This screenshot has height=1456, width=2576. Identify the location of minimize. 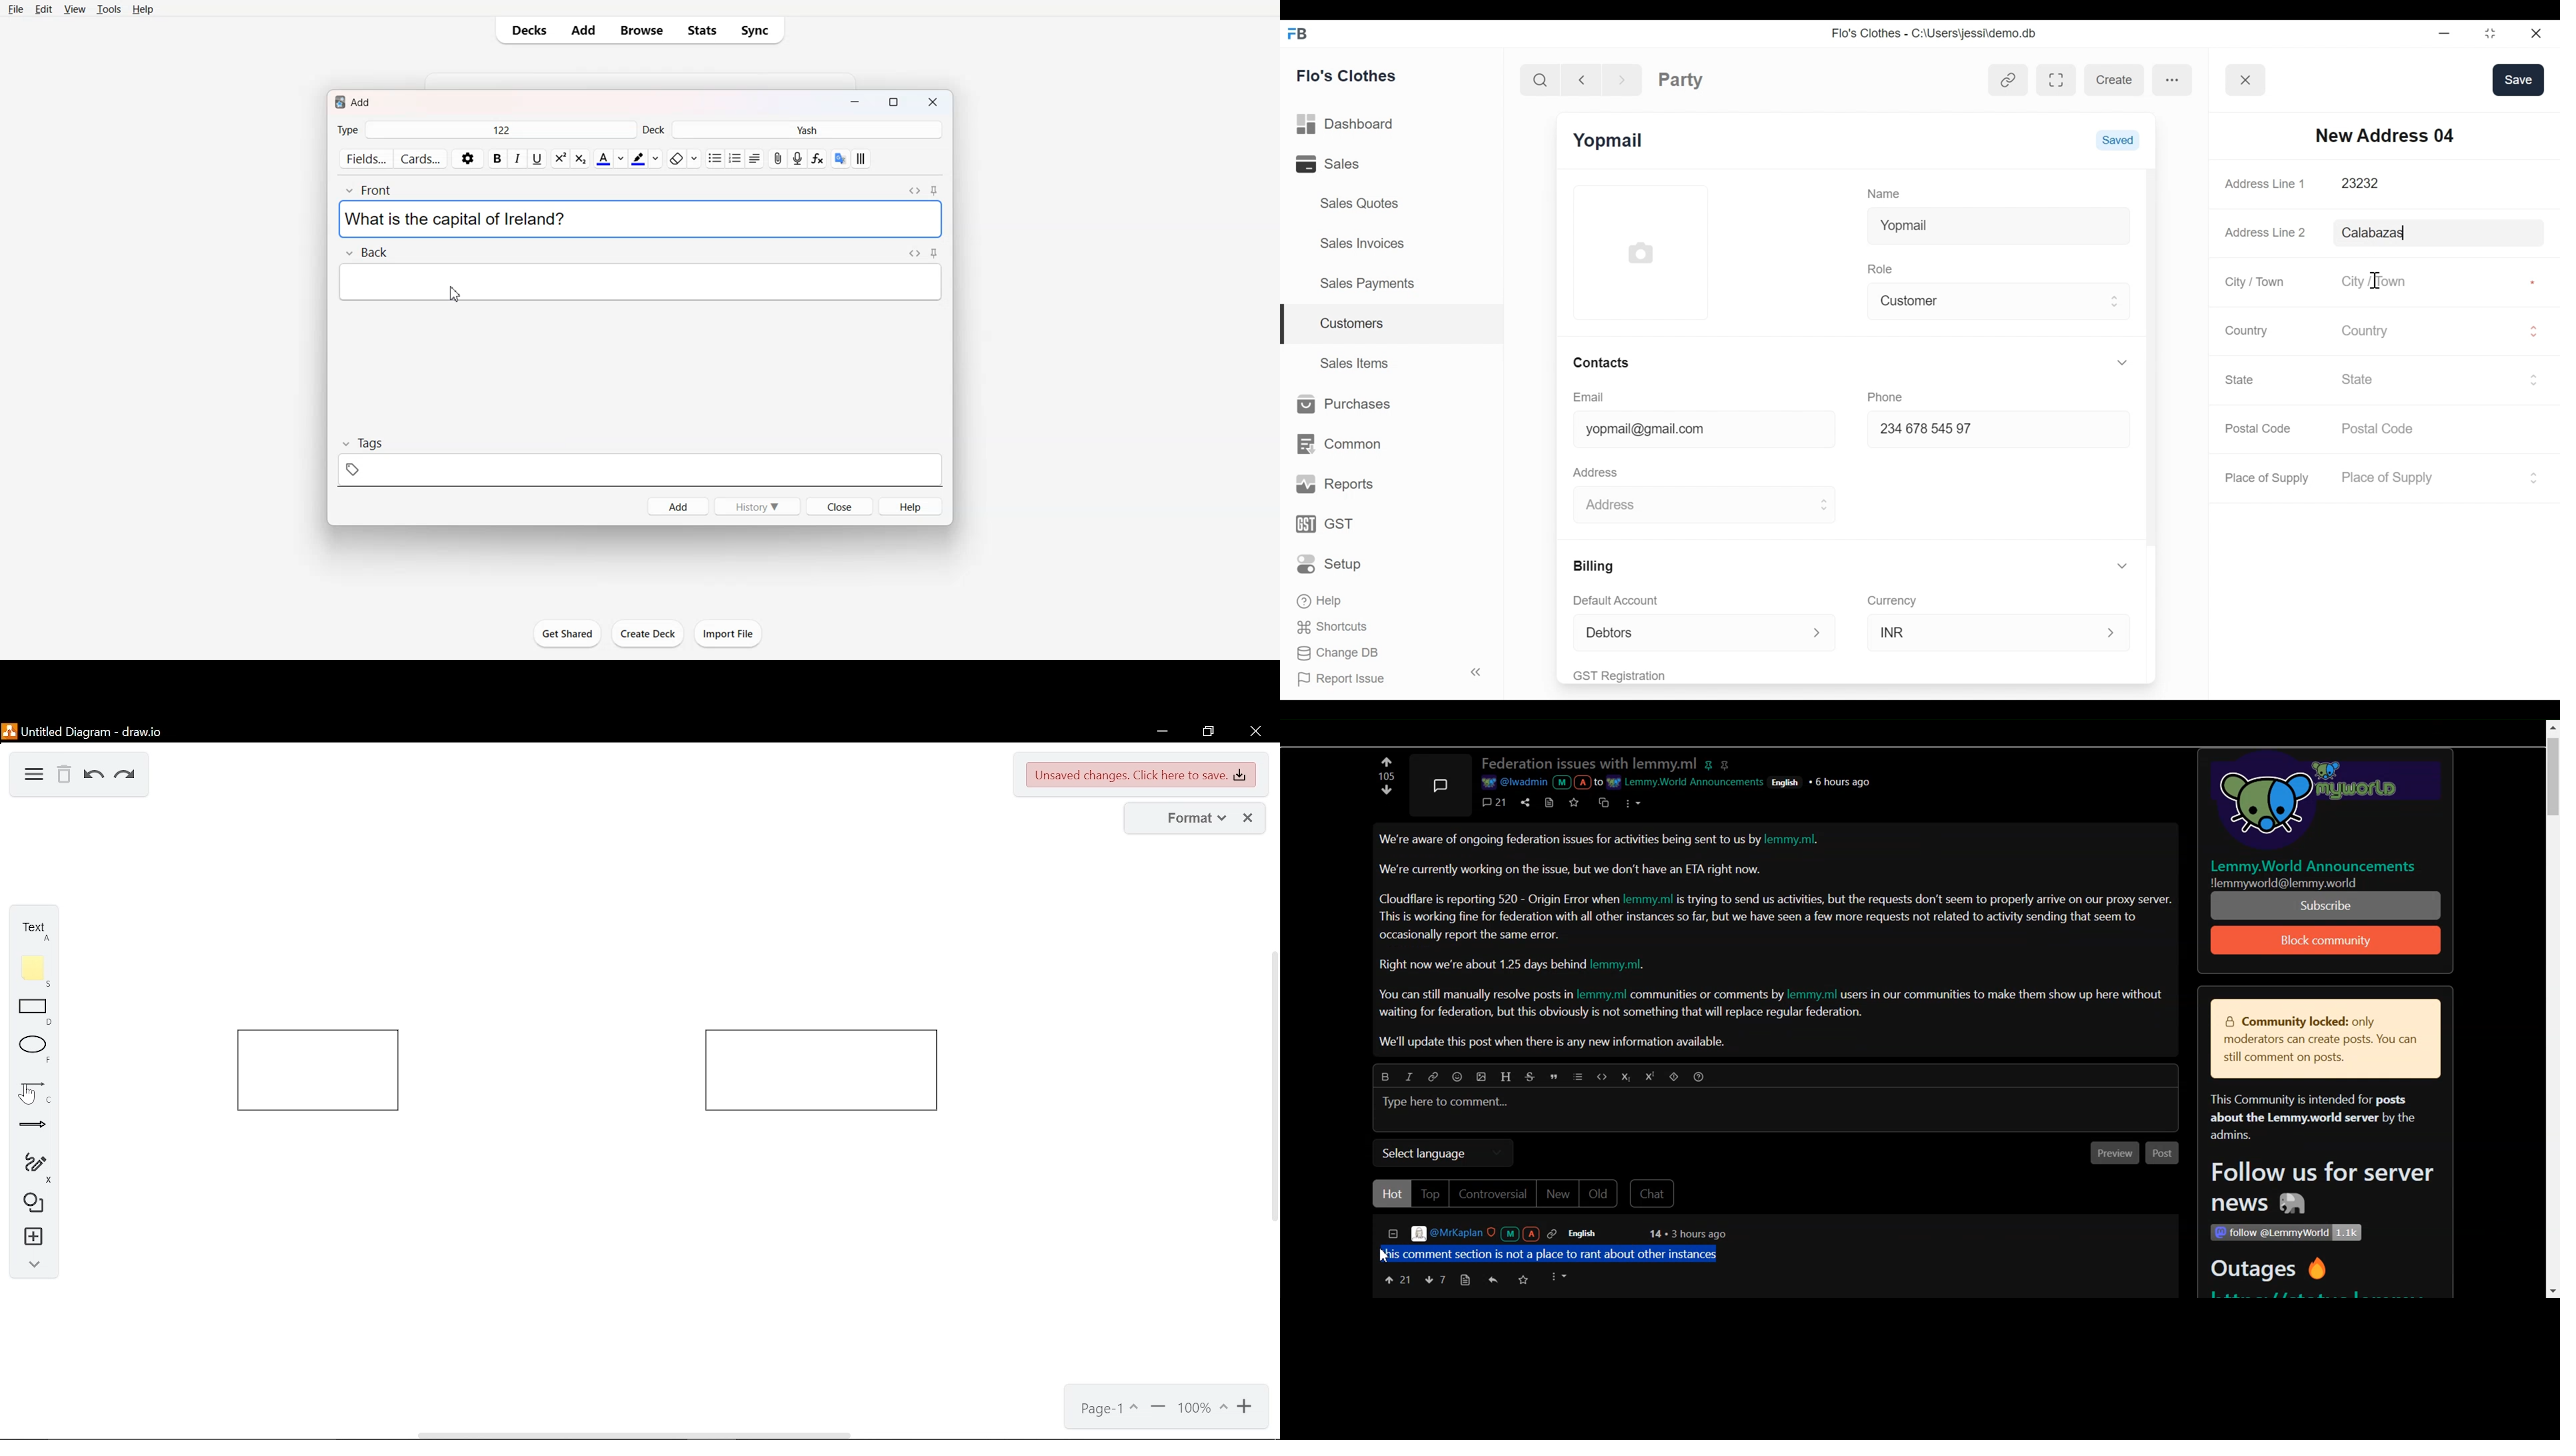
(1165, 731).